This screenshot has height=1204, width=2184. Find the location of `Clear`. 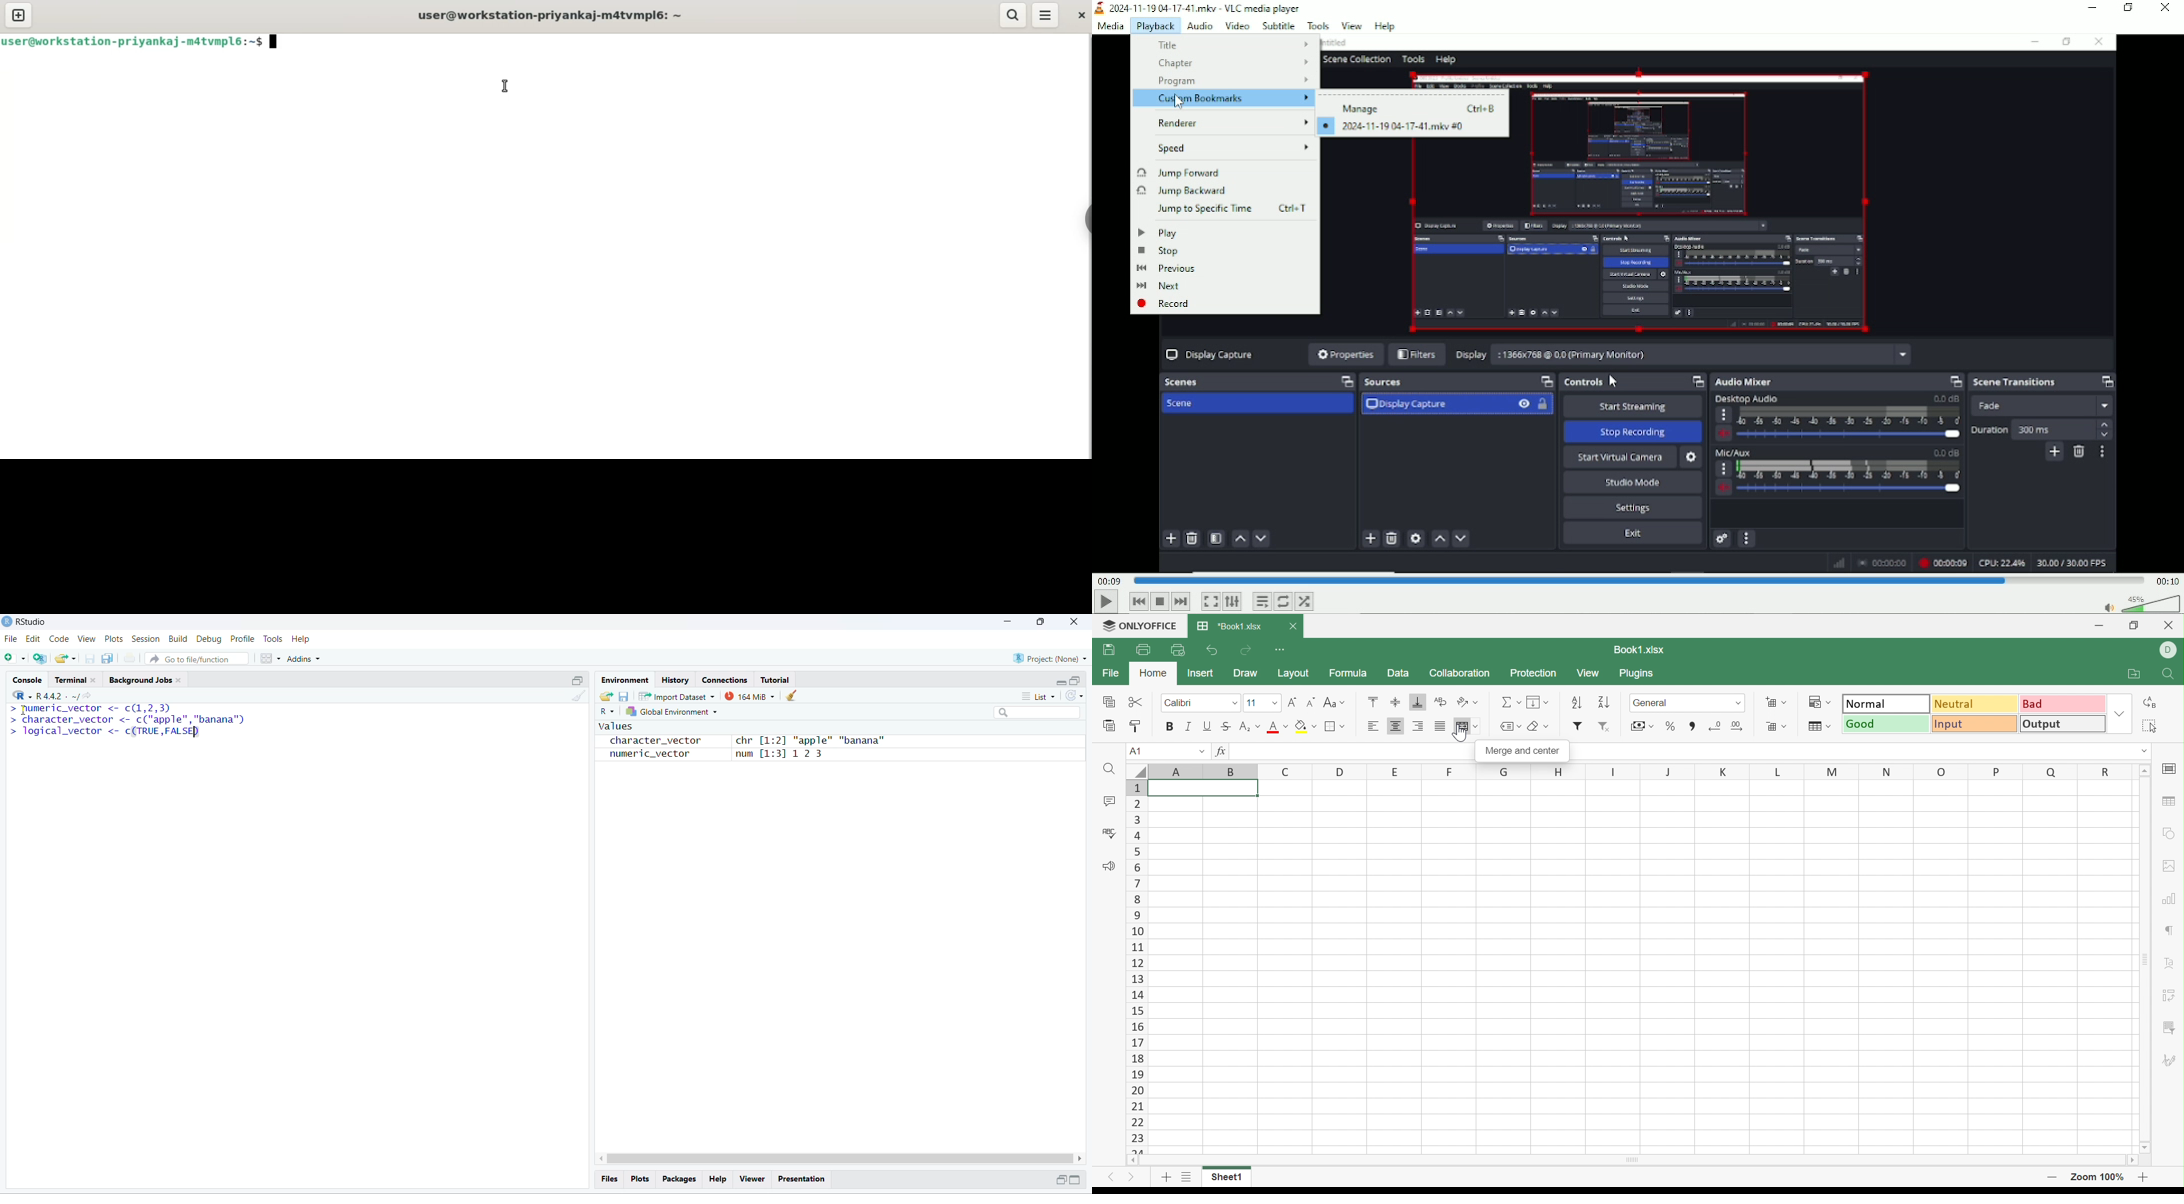

Clear is located at coordinates (1537, 727).